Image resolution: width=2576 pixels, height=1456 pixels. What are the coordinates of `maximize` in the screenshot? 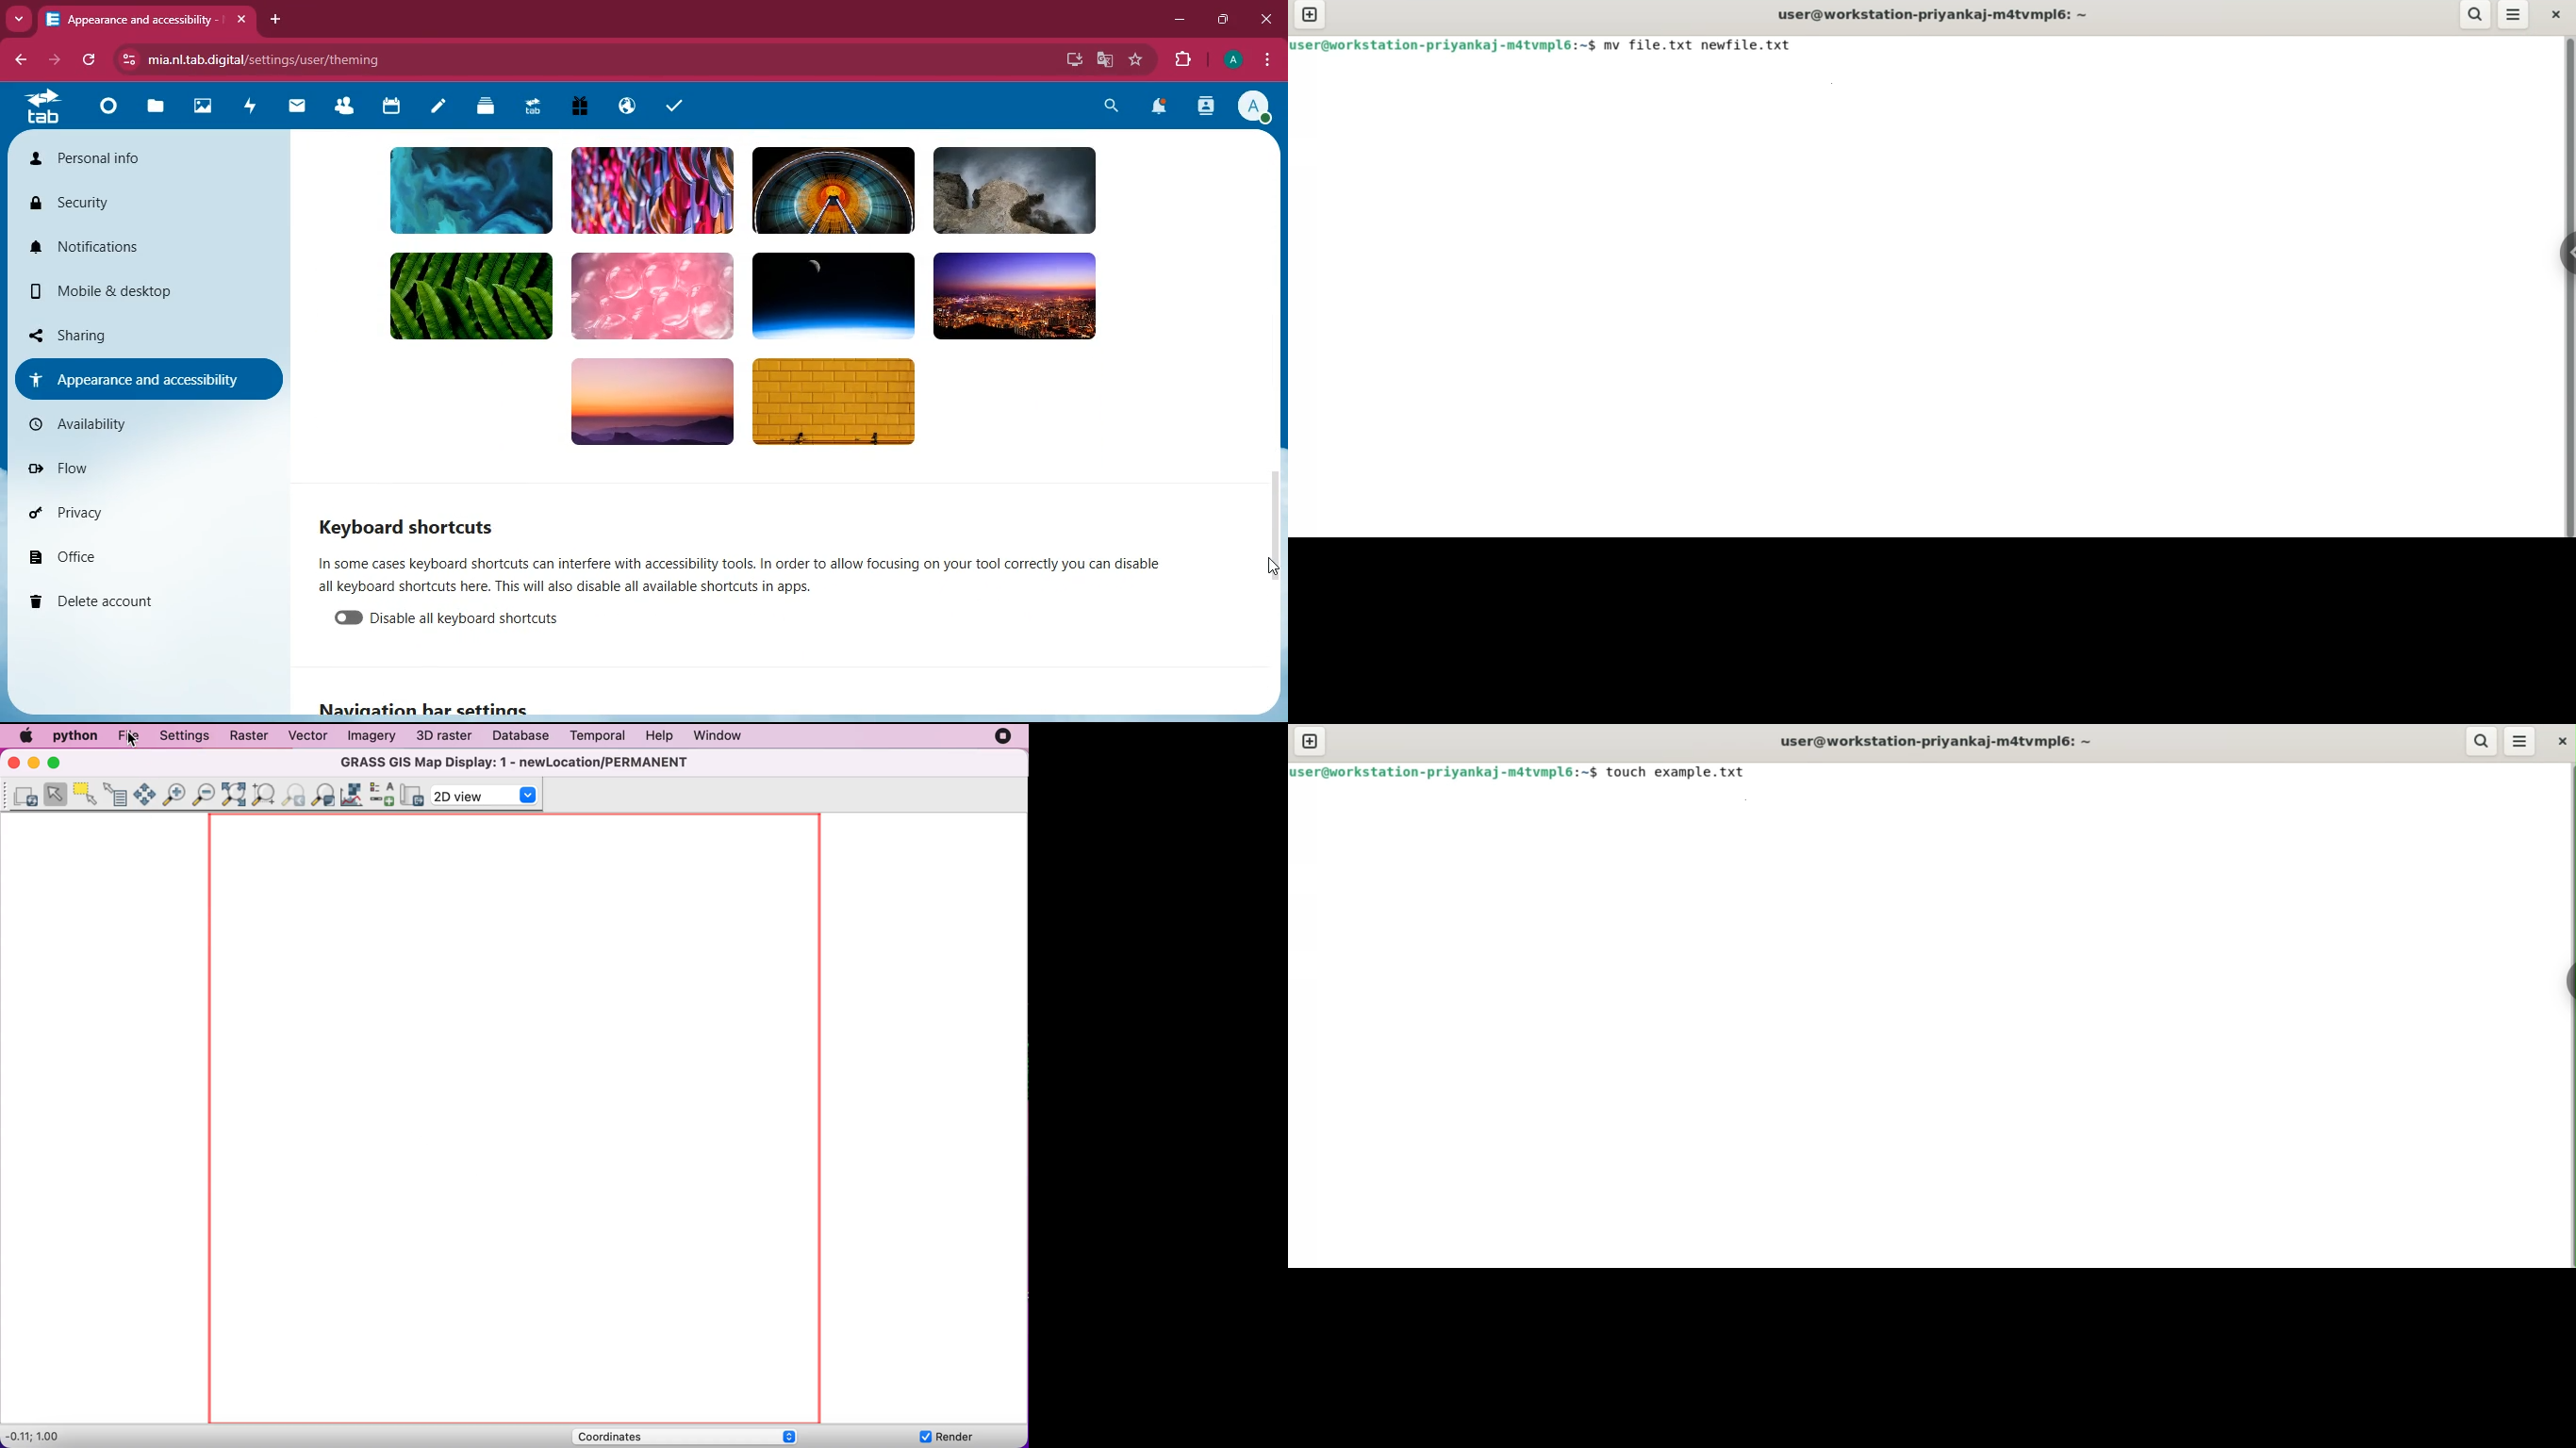 It's located at (1223, 21).